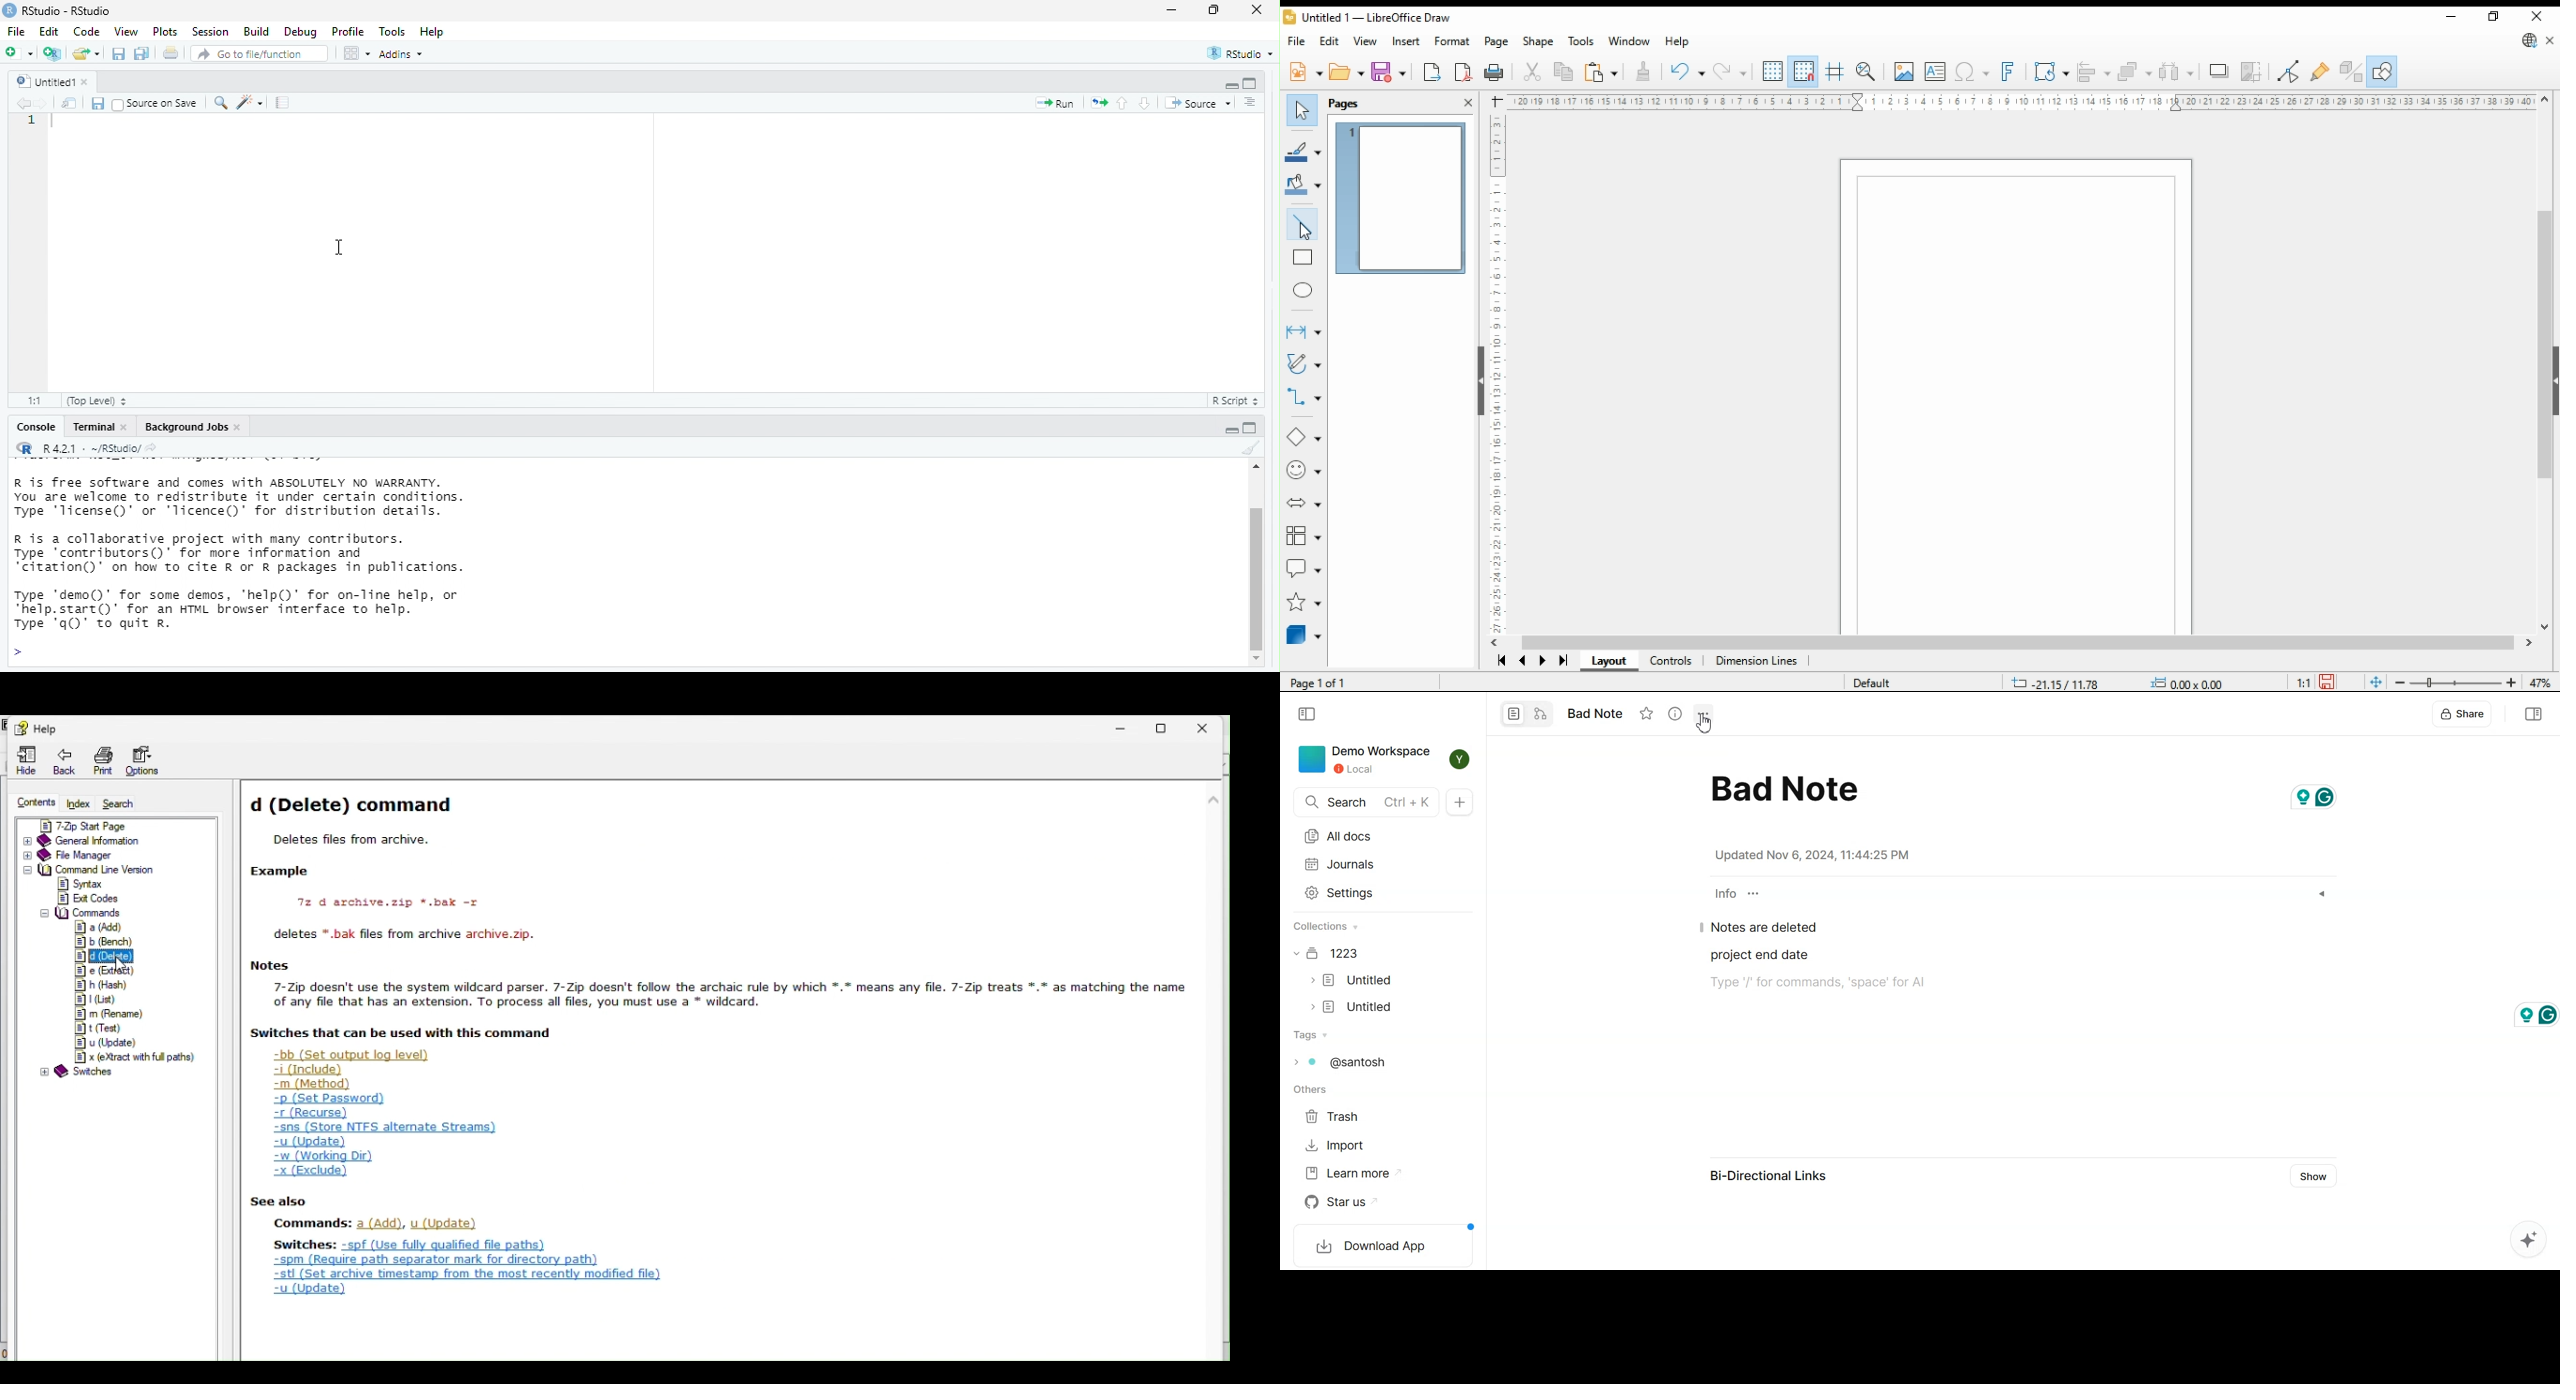 This screenshot has height=1400, width=2576. Describe the element at coordinates (127, 428) in the screenshot. I see `close` at that location.